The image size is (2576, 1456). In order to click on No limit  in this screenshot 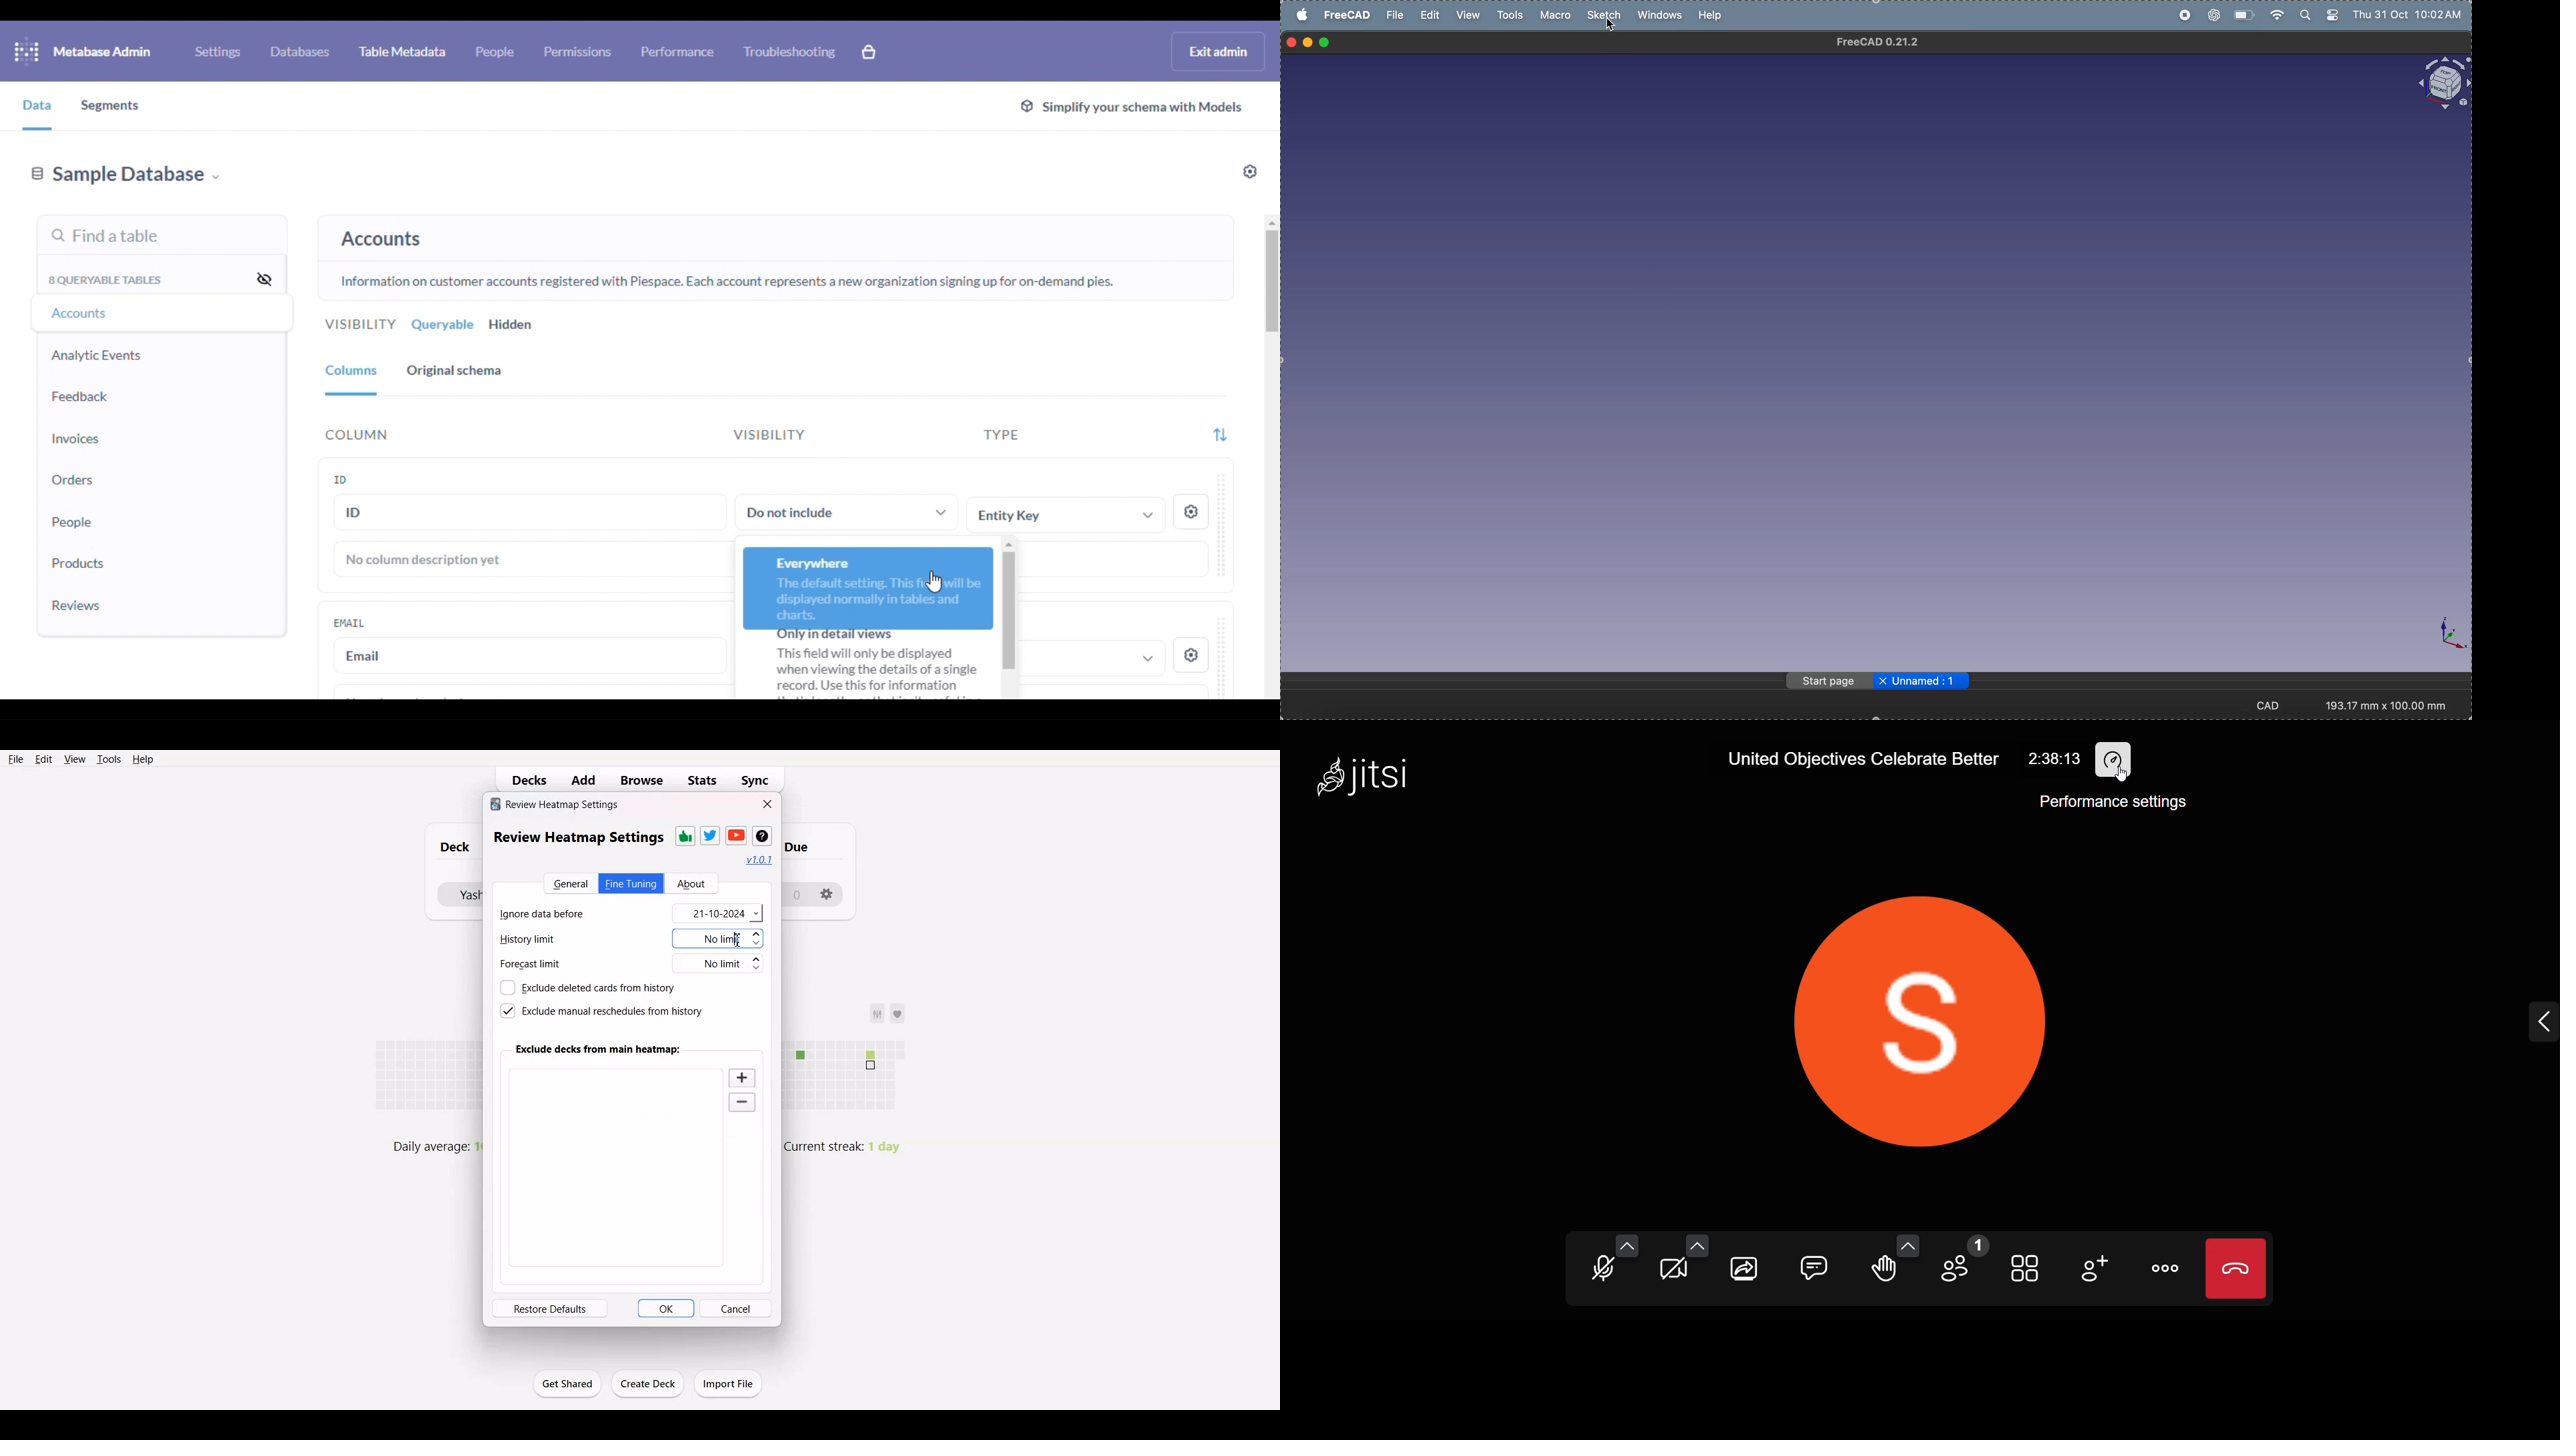, I will do `click(722, 964)`.